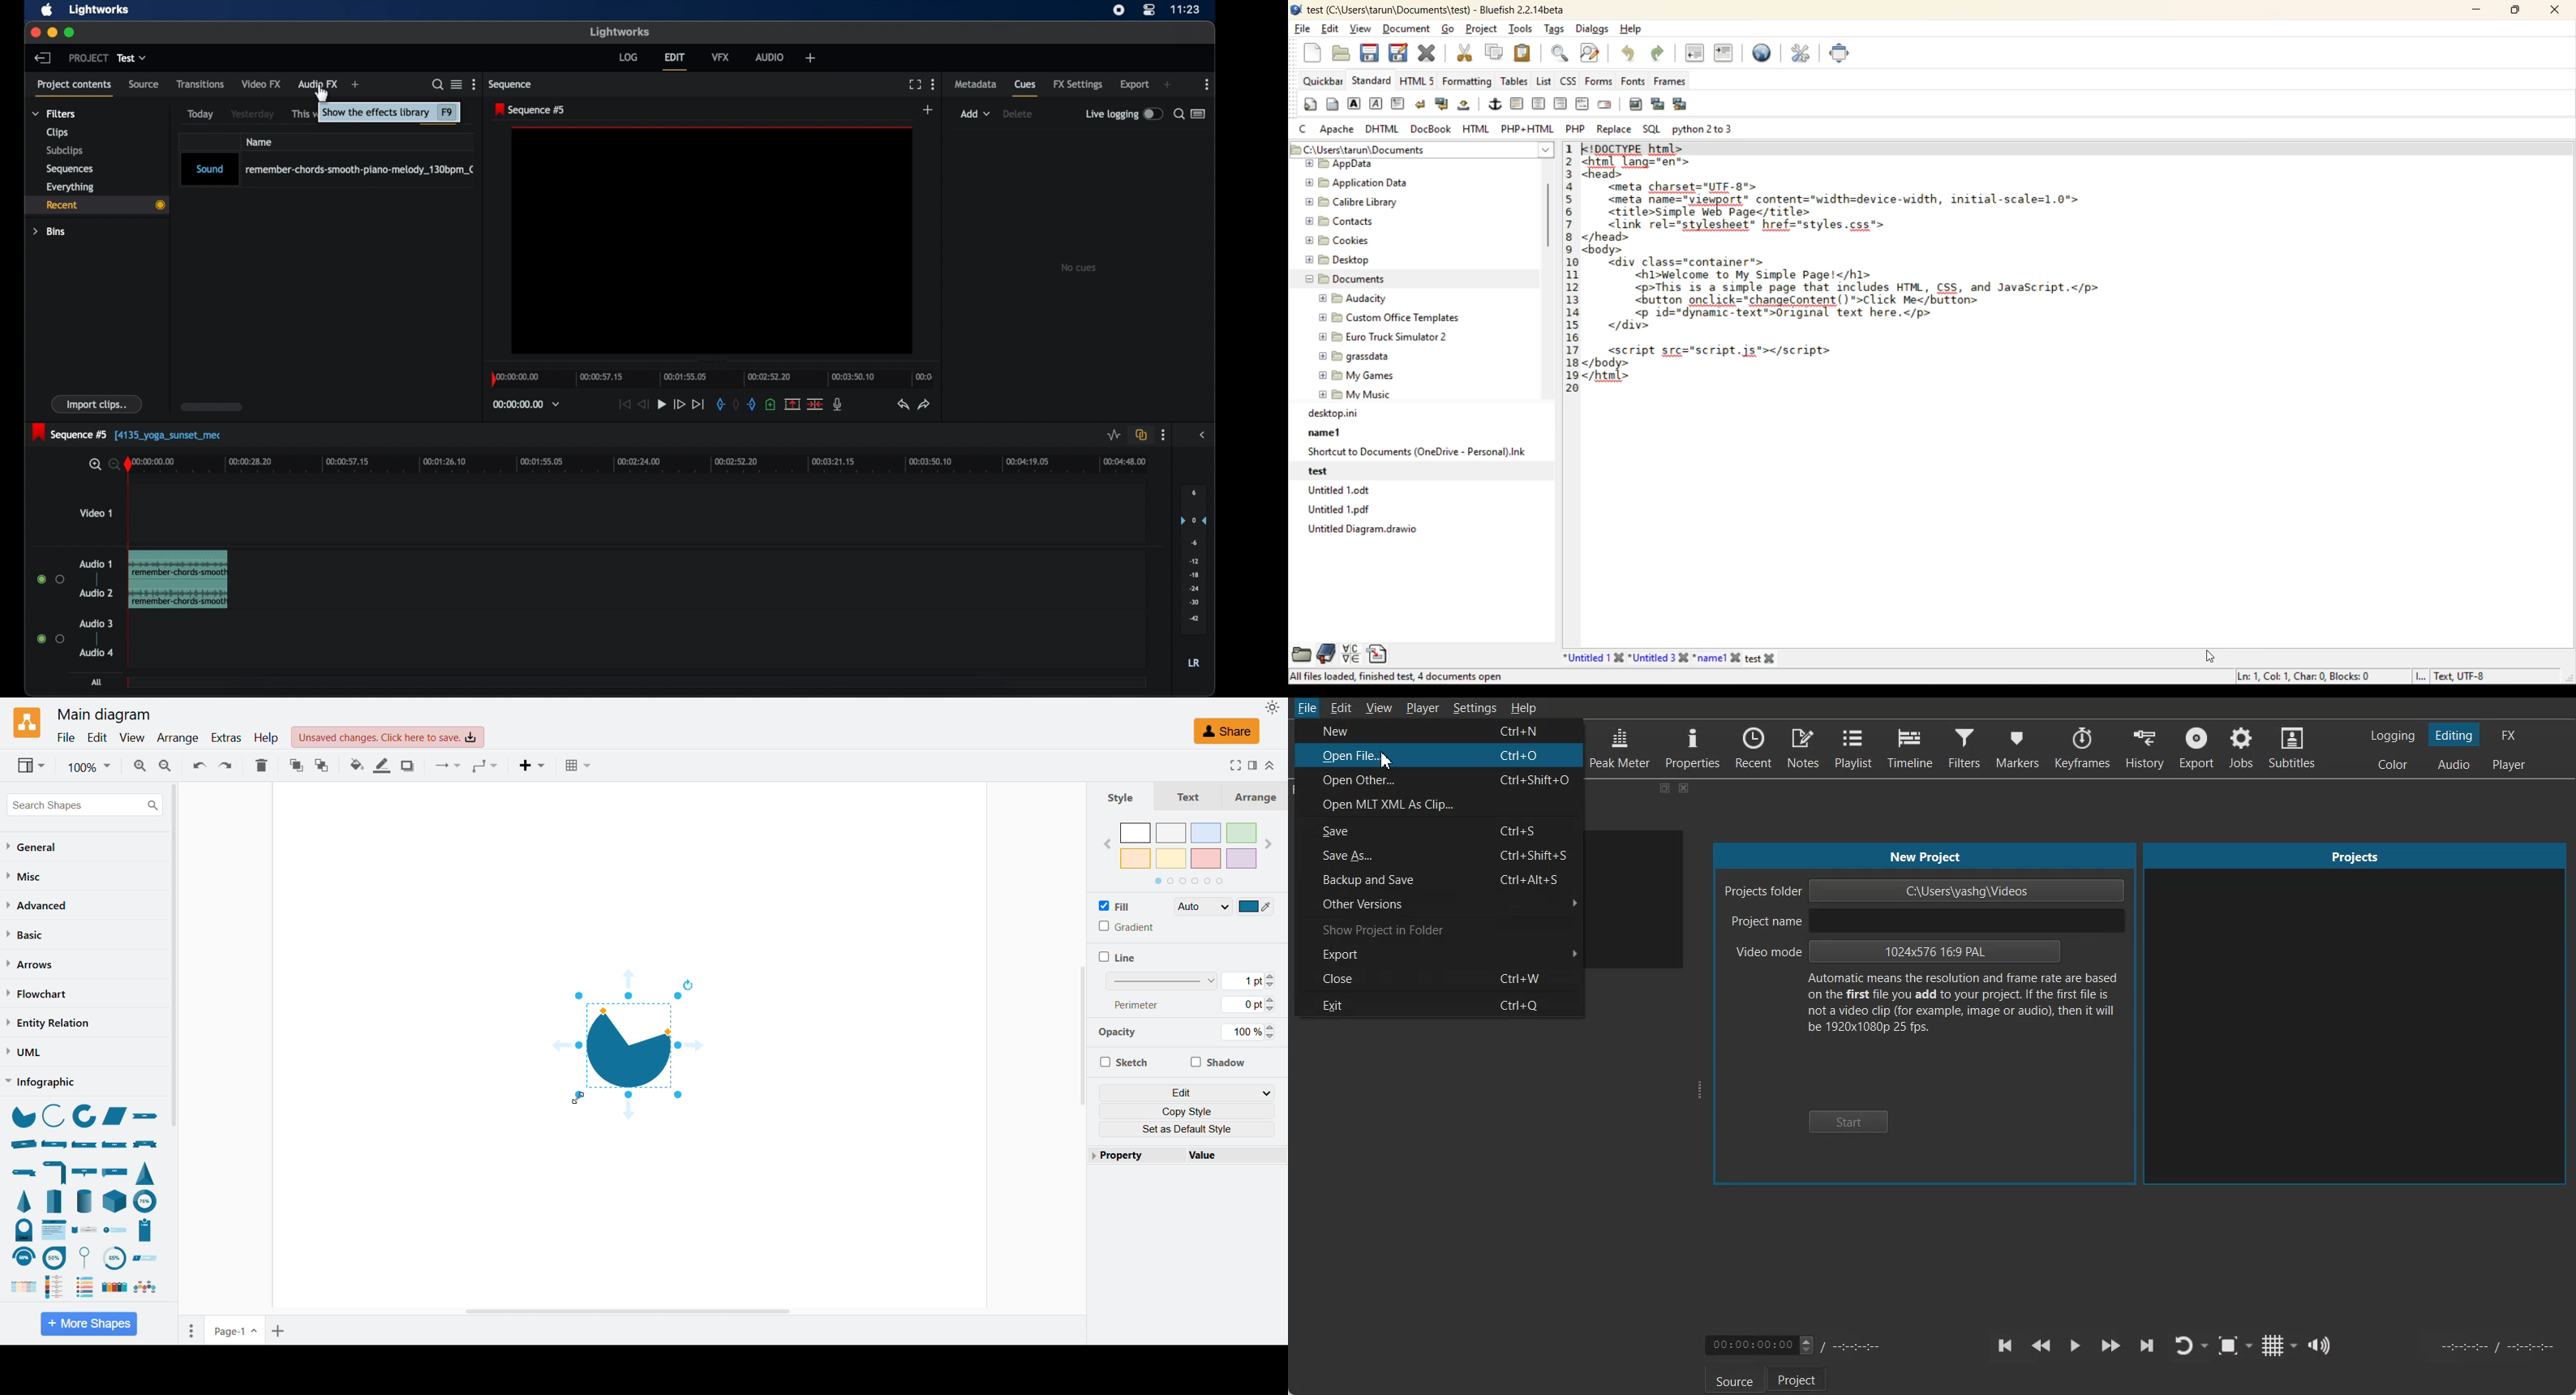 The width and height of the screenshot is (2576, 1400). Describe the element at coordinates (2196, 748) in the screenshot. I see `Export` at that location.